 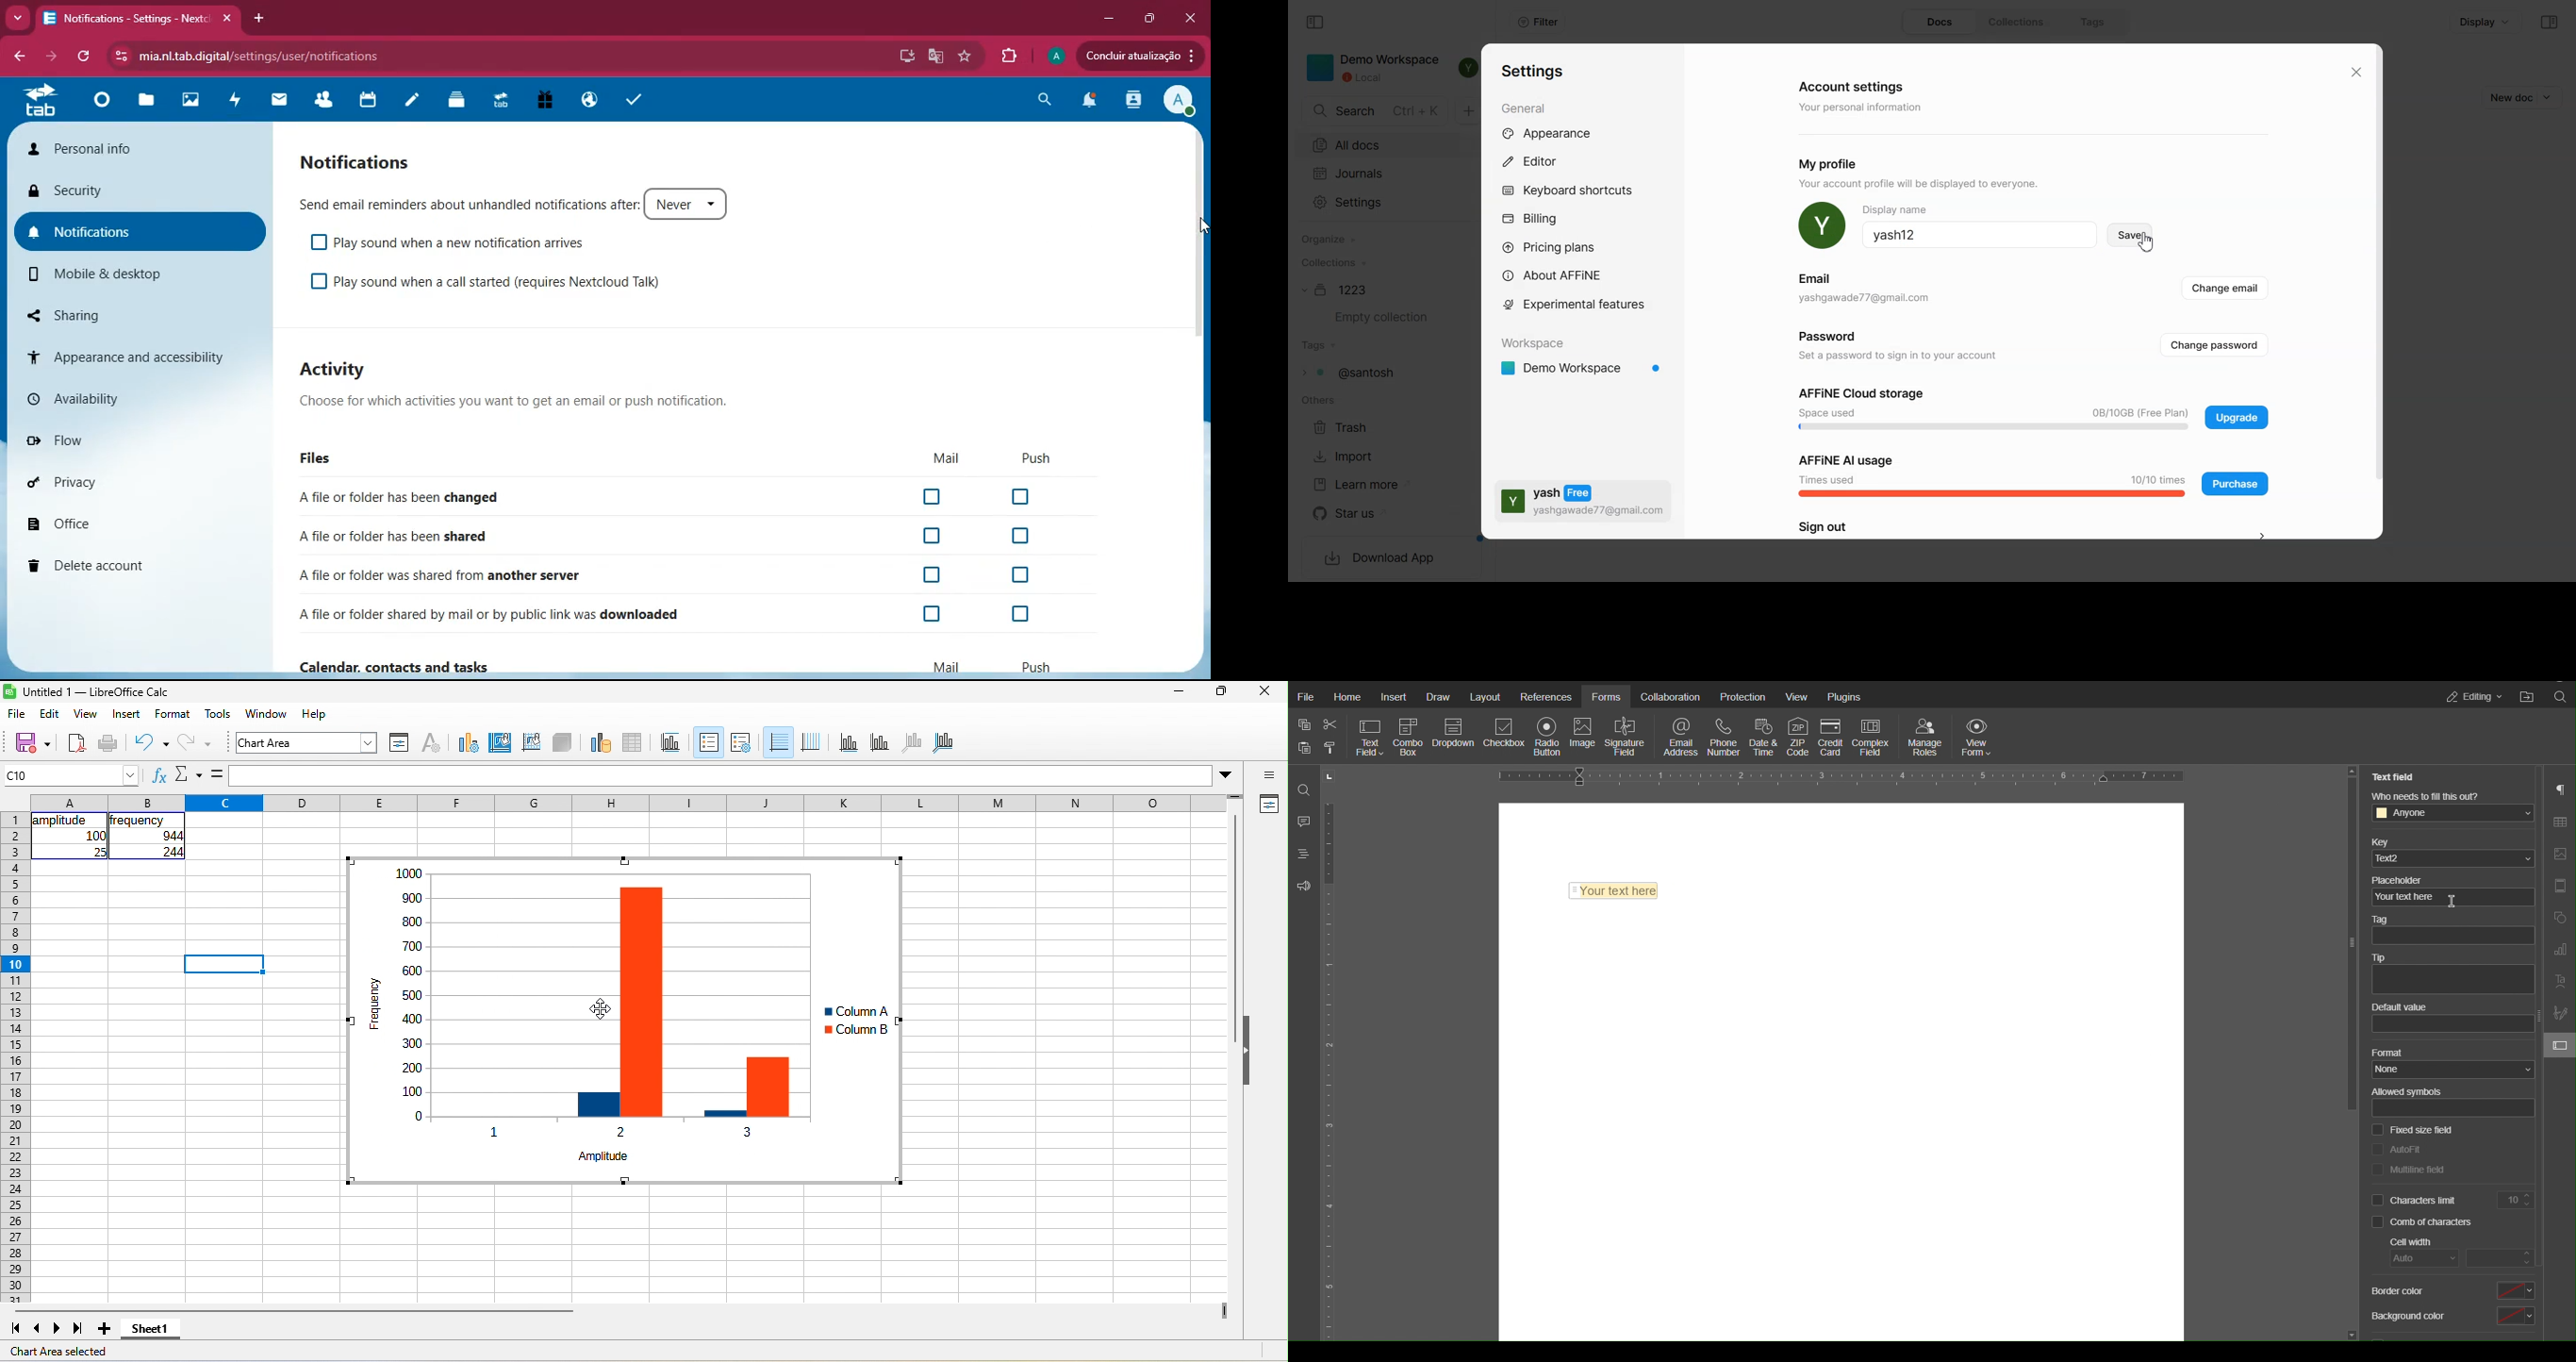 What do you see at coordinates (49, 55) in the screenshot?
I see `forward` at bounding box center [49, 55].